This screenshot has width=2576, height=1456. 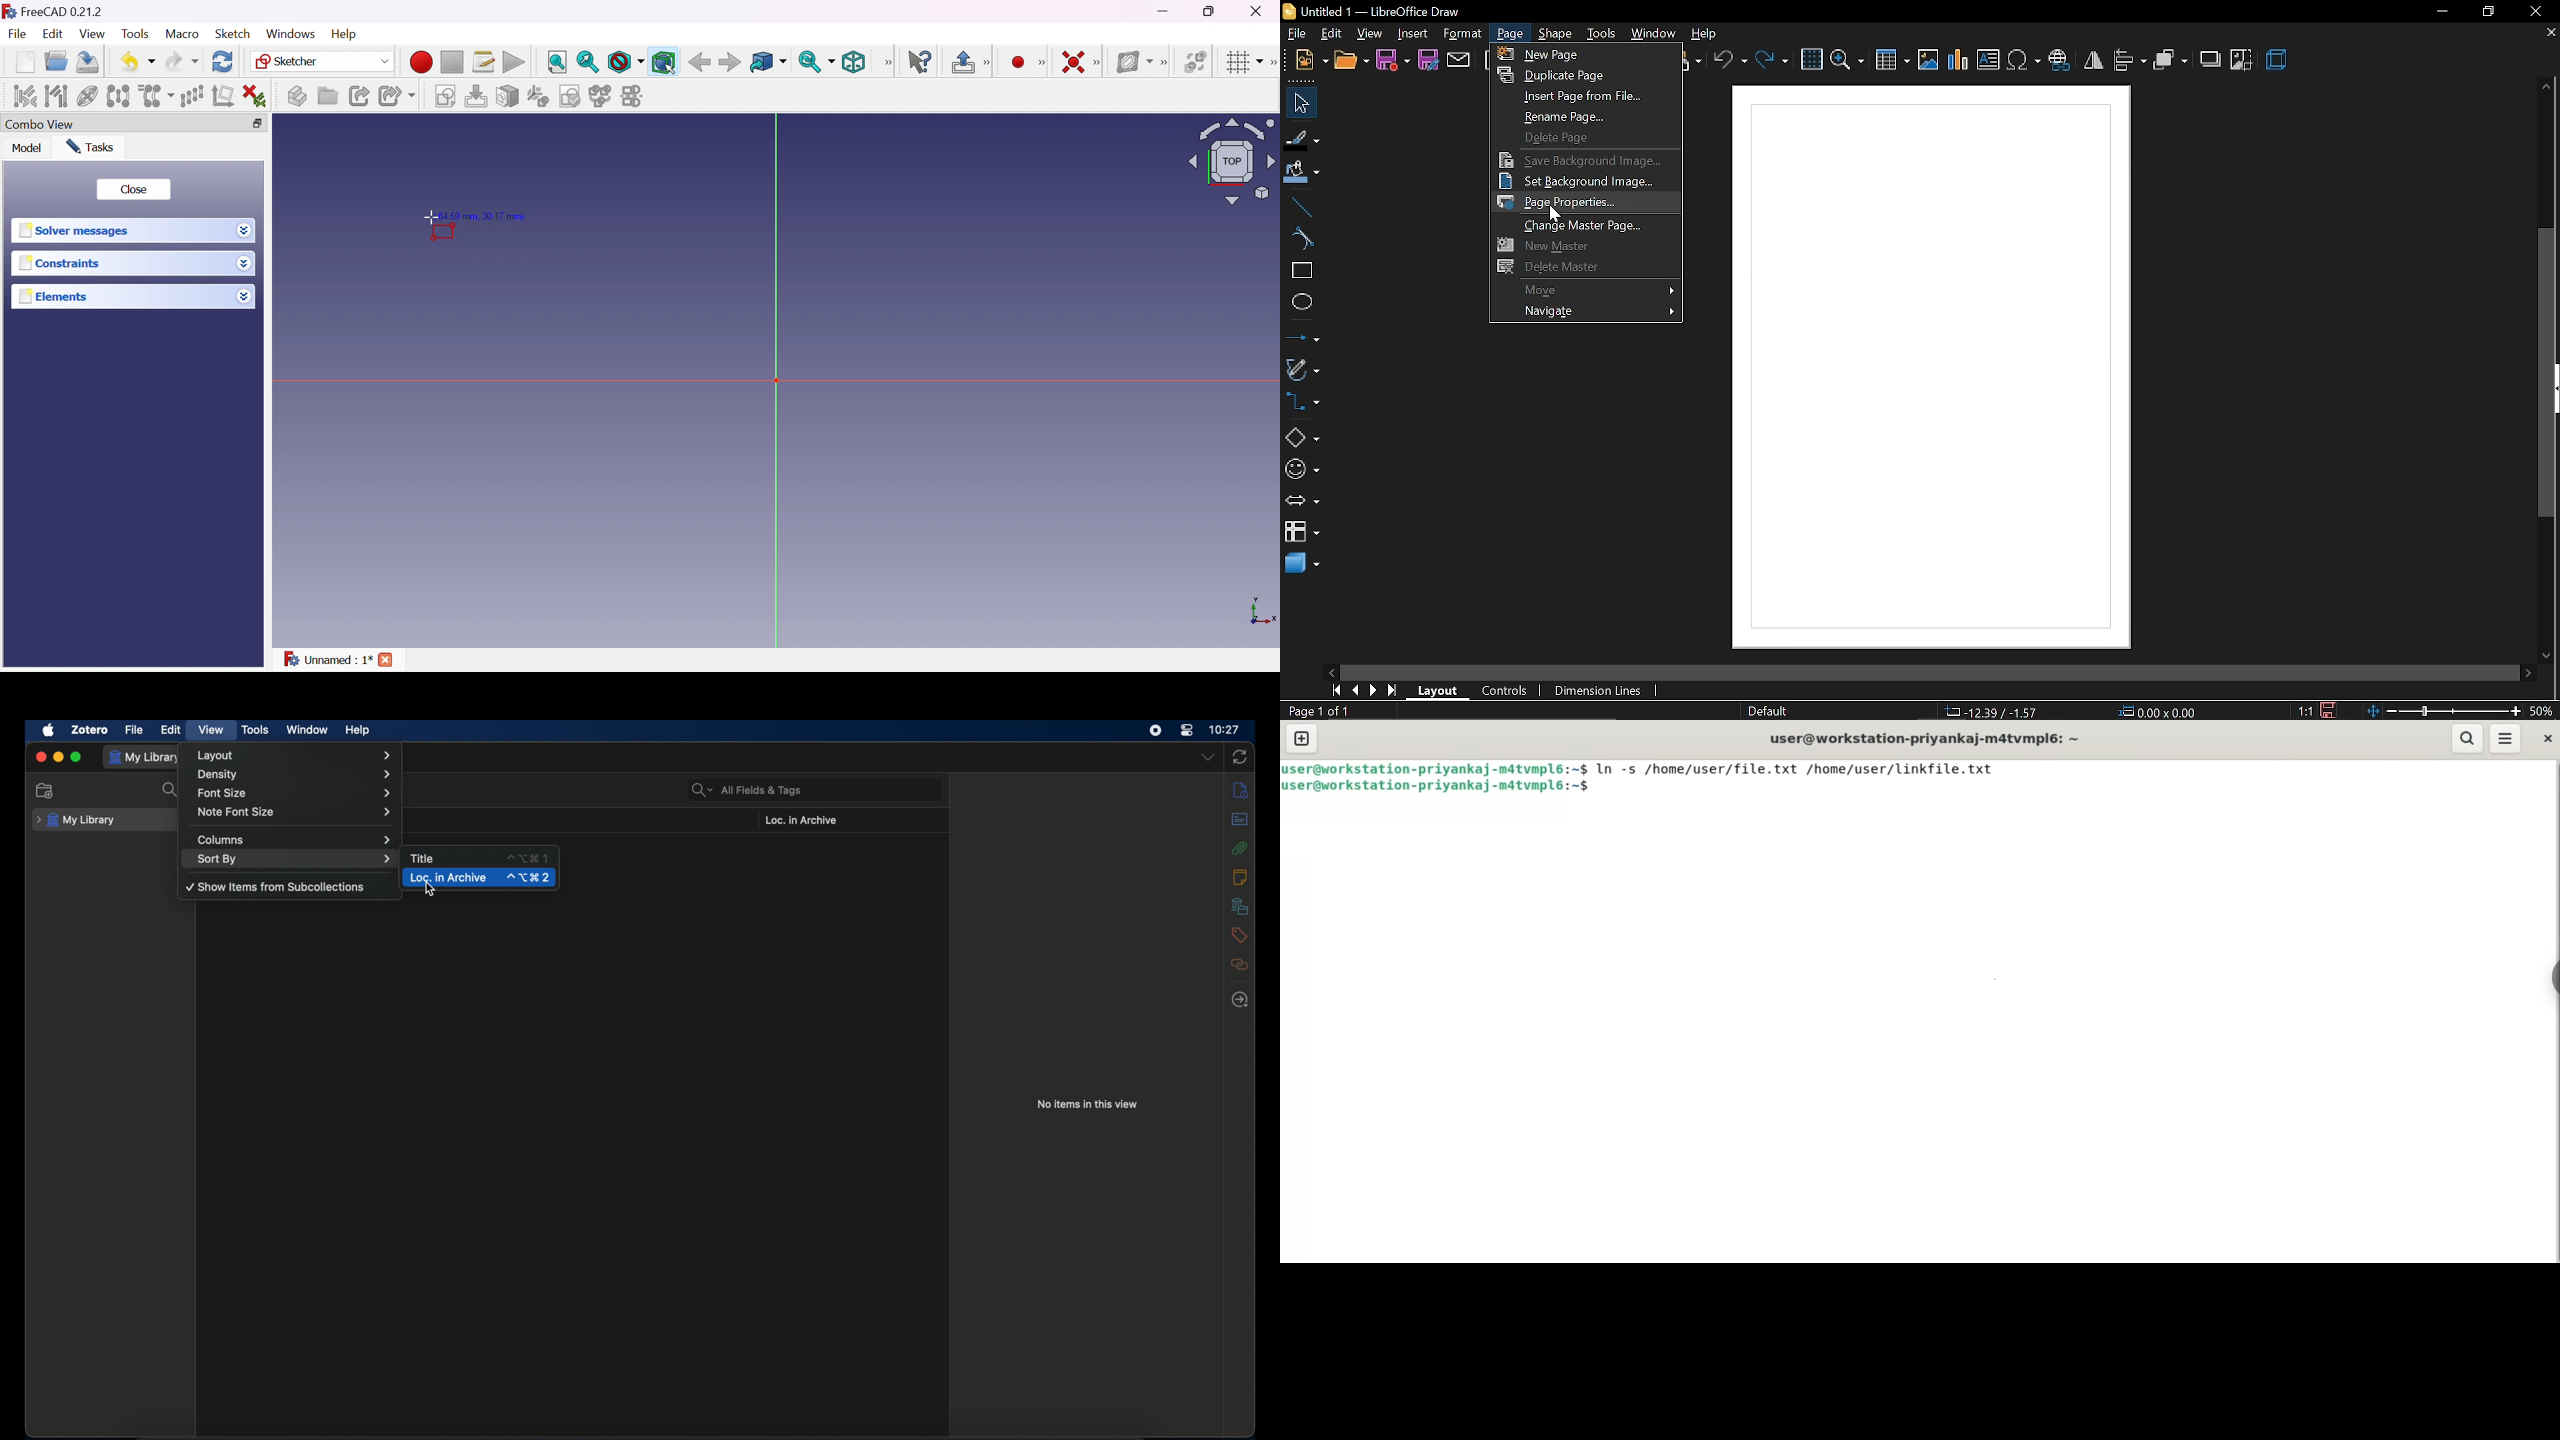 What do you see at coordinates (2484, 12) in the screenshot?
I see `restore down` at bounding box center [2484, 12].